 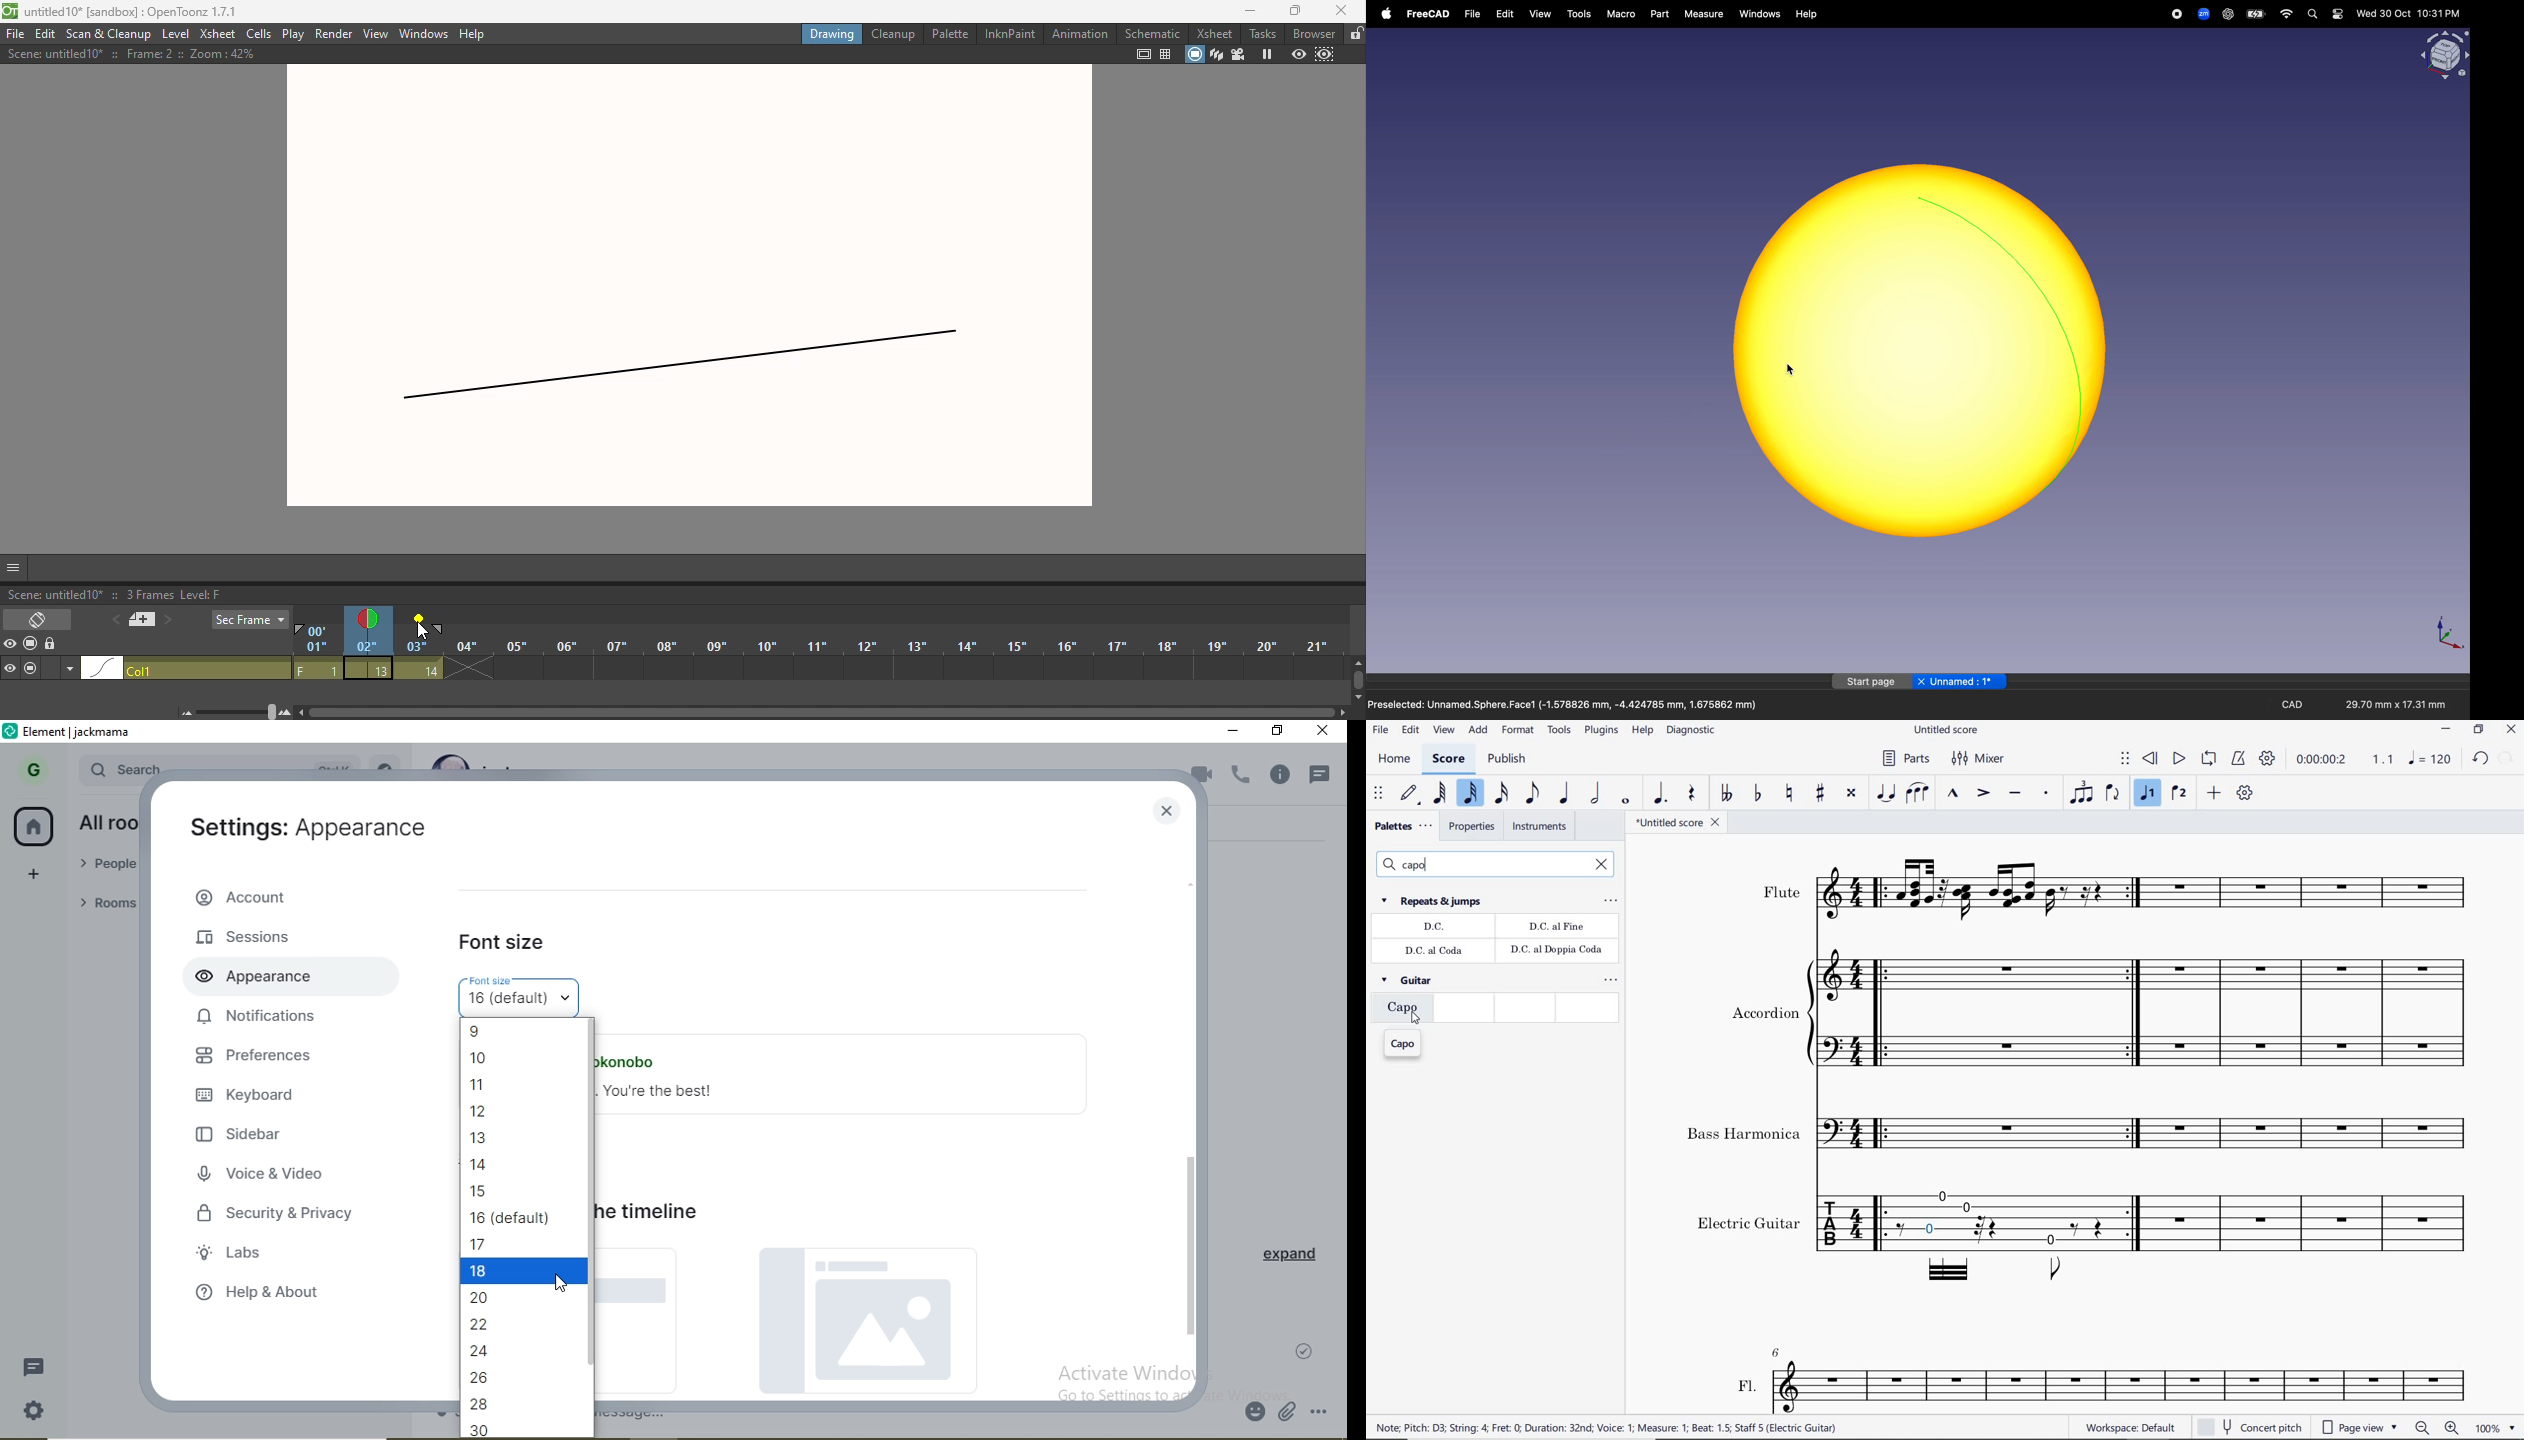 I want to click on Instrument: Bass Harmonica, so click(x=2082, y=1133).